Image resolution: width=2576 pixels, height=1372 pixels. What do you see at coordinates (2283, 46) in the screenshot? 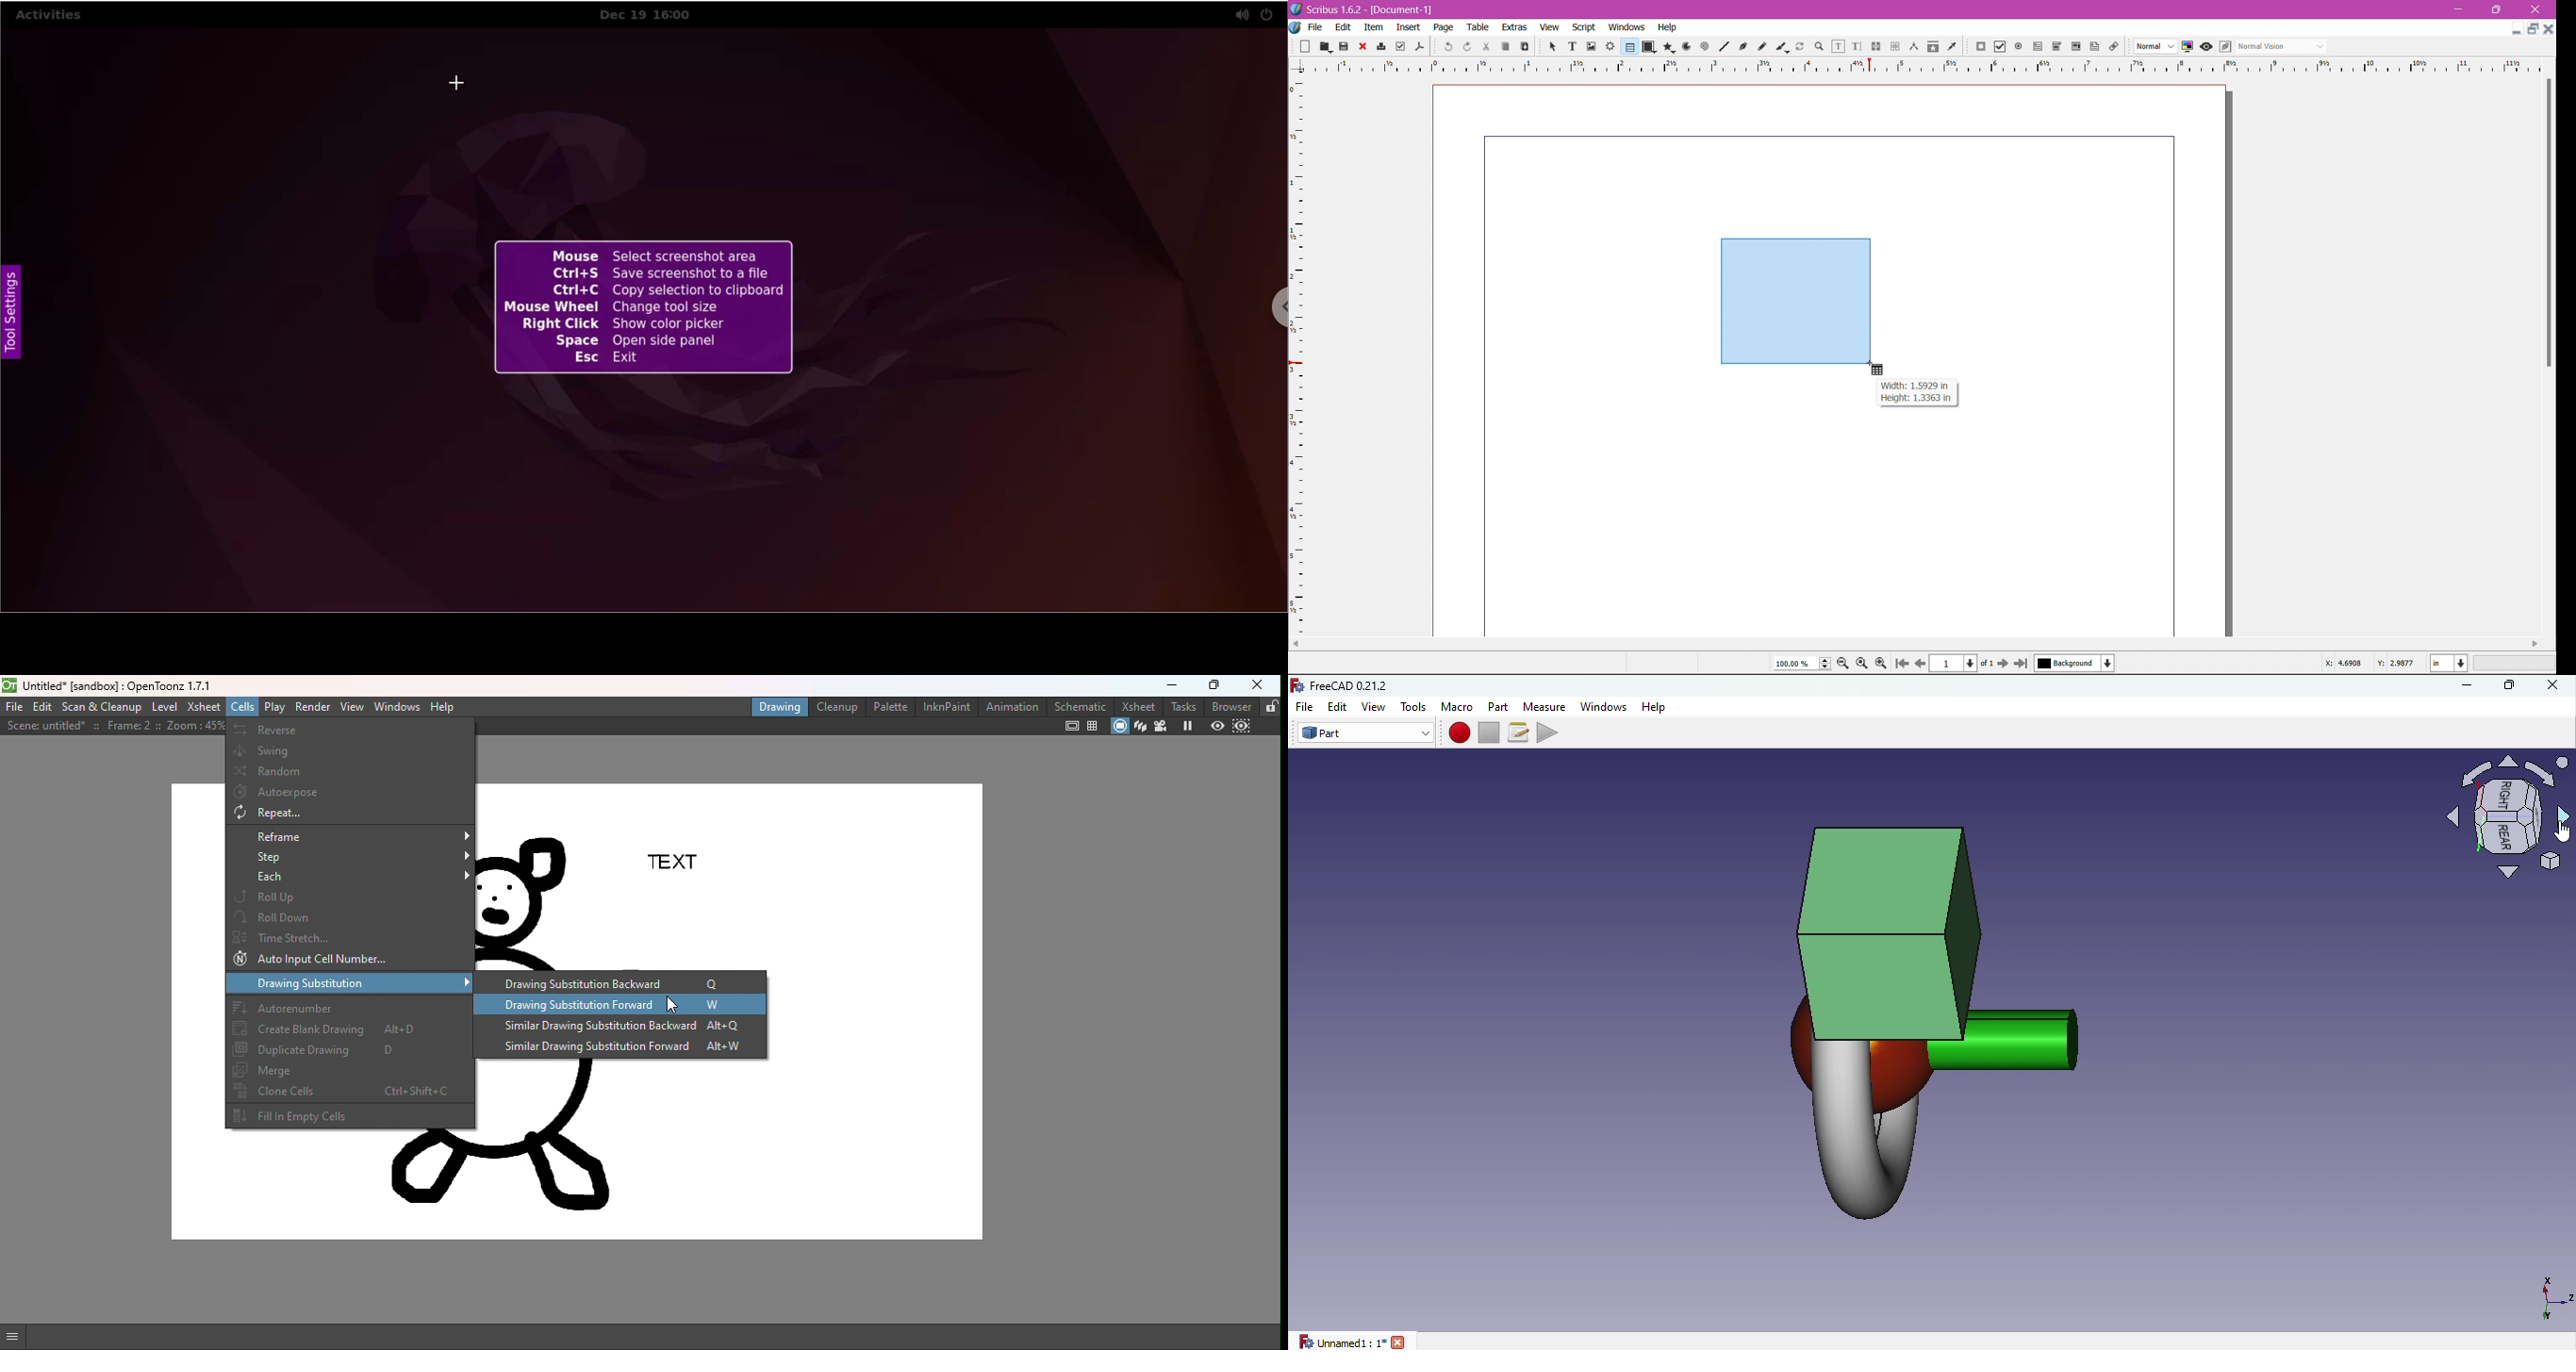
I see `Normal   Vision` at bounding box center [2283, 46].